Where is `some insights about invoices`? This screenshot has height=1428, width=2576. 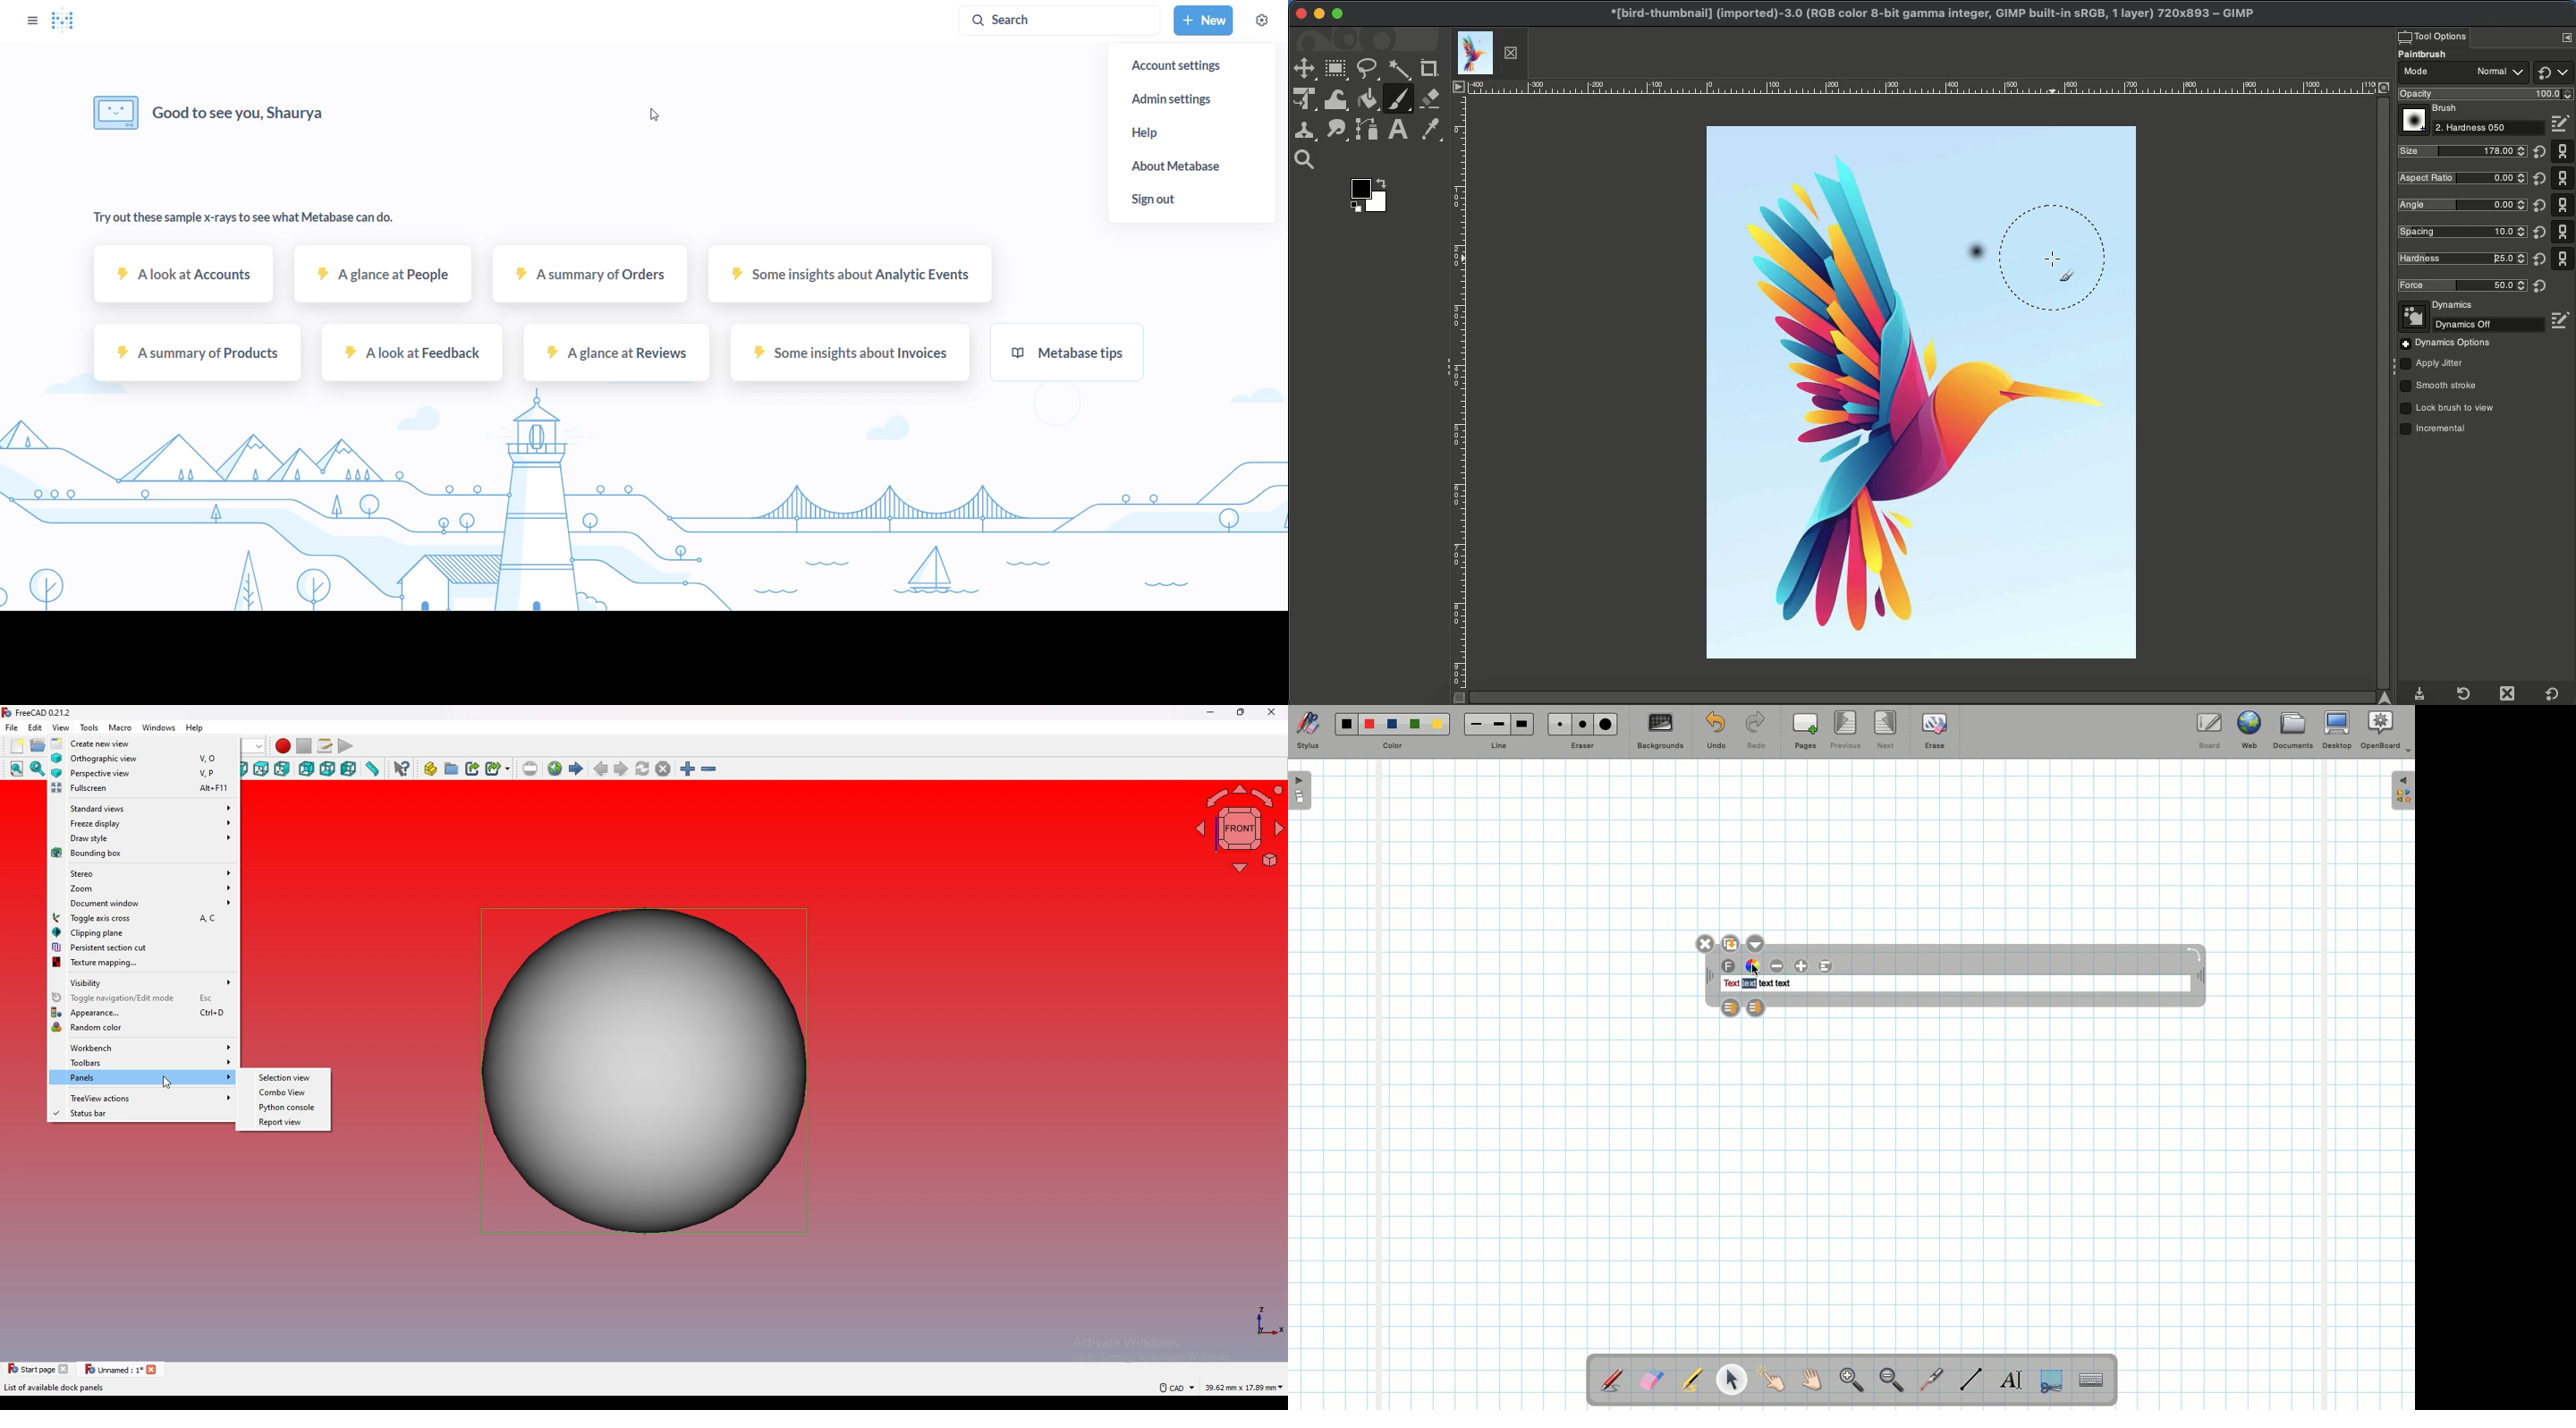
some insights about invoices is located at coordinates (846, 358).